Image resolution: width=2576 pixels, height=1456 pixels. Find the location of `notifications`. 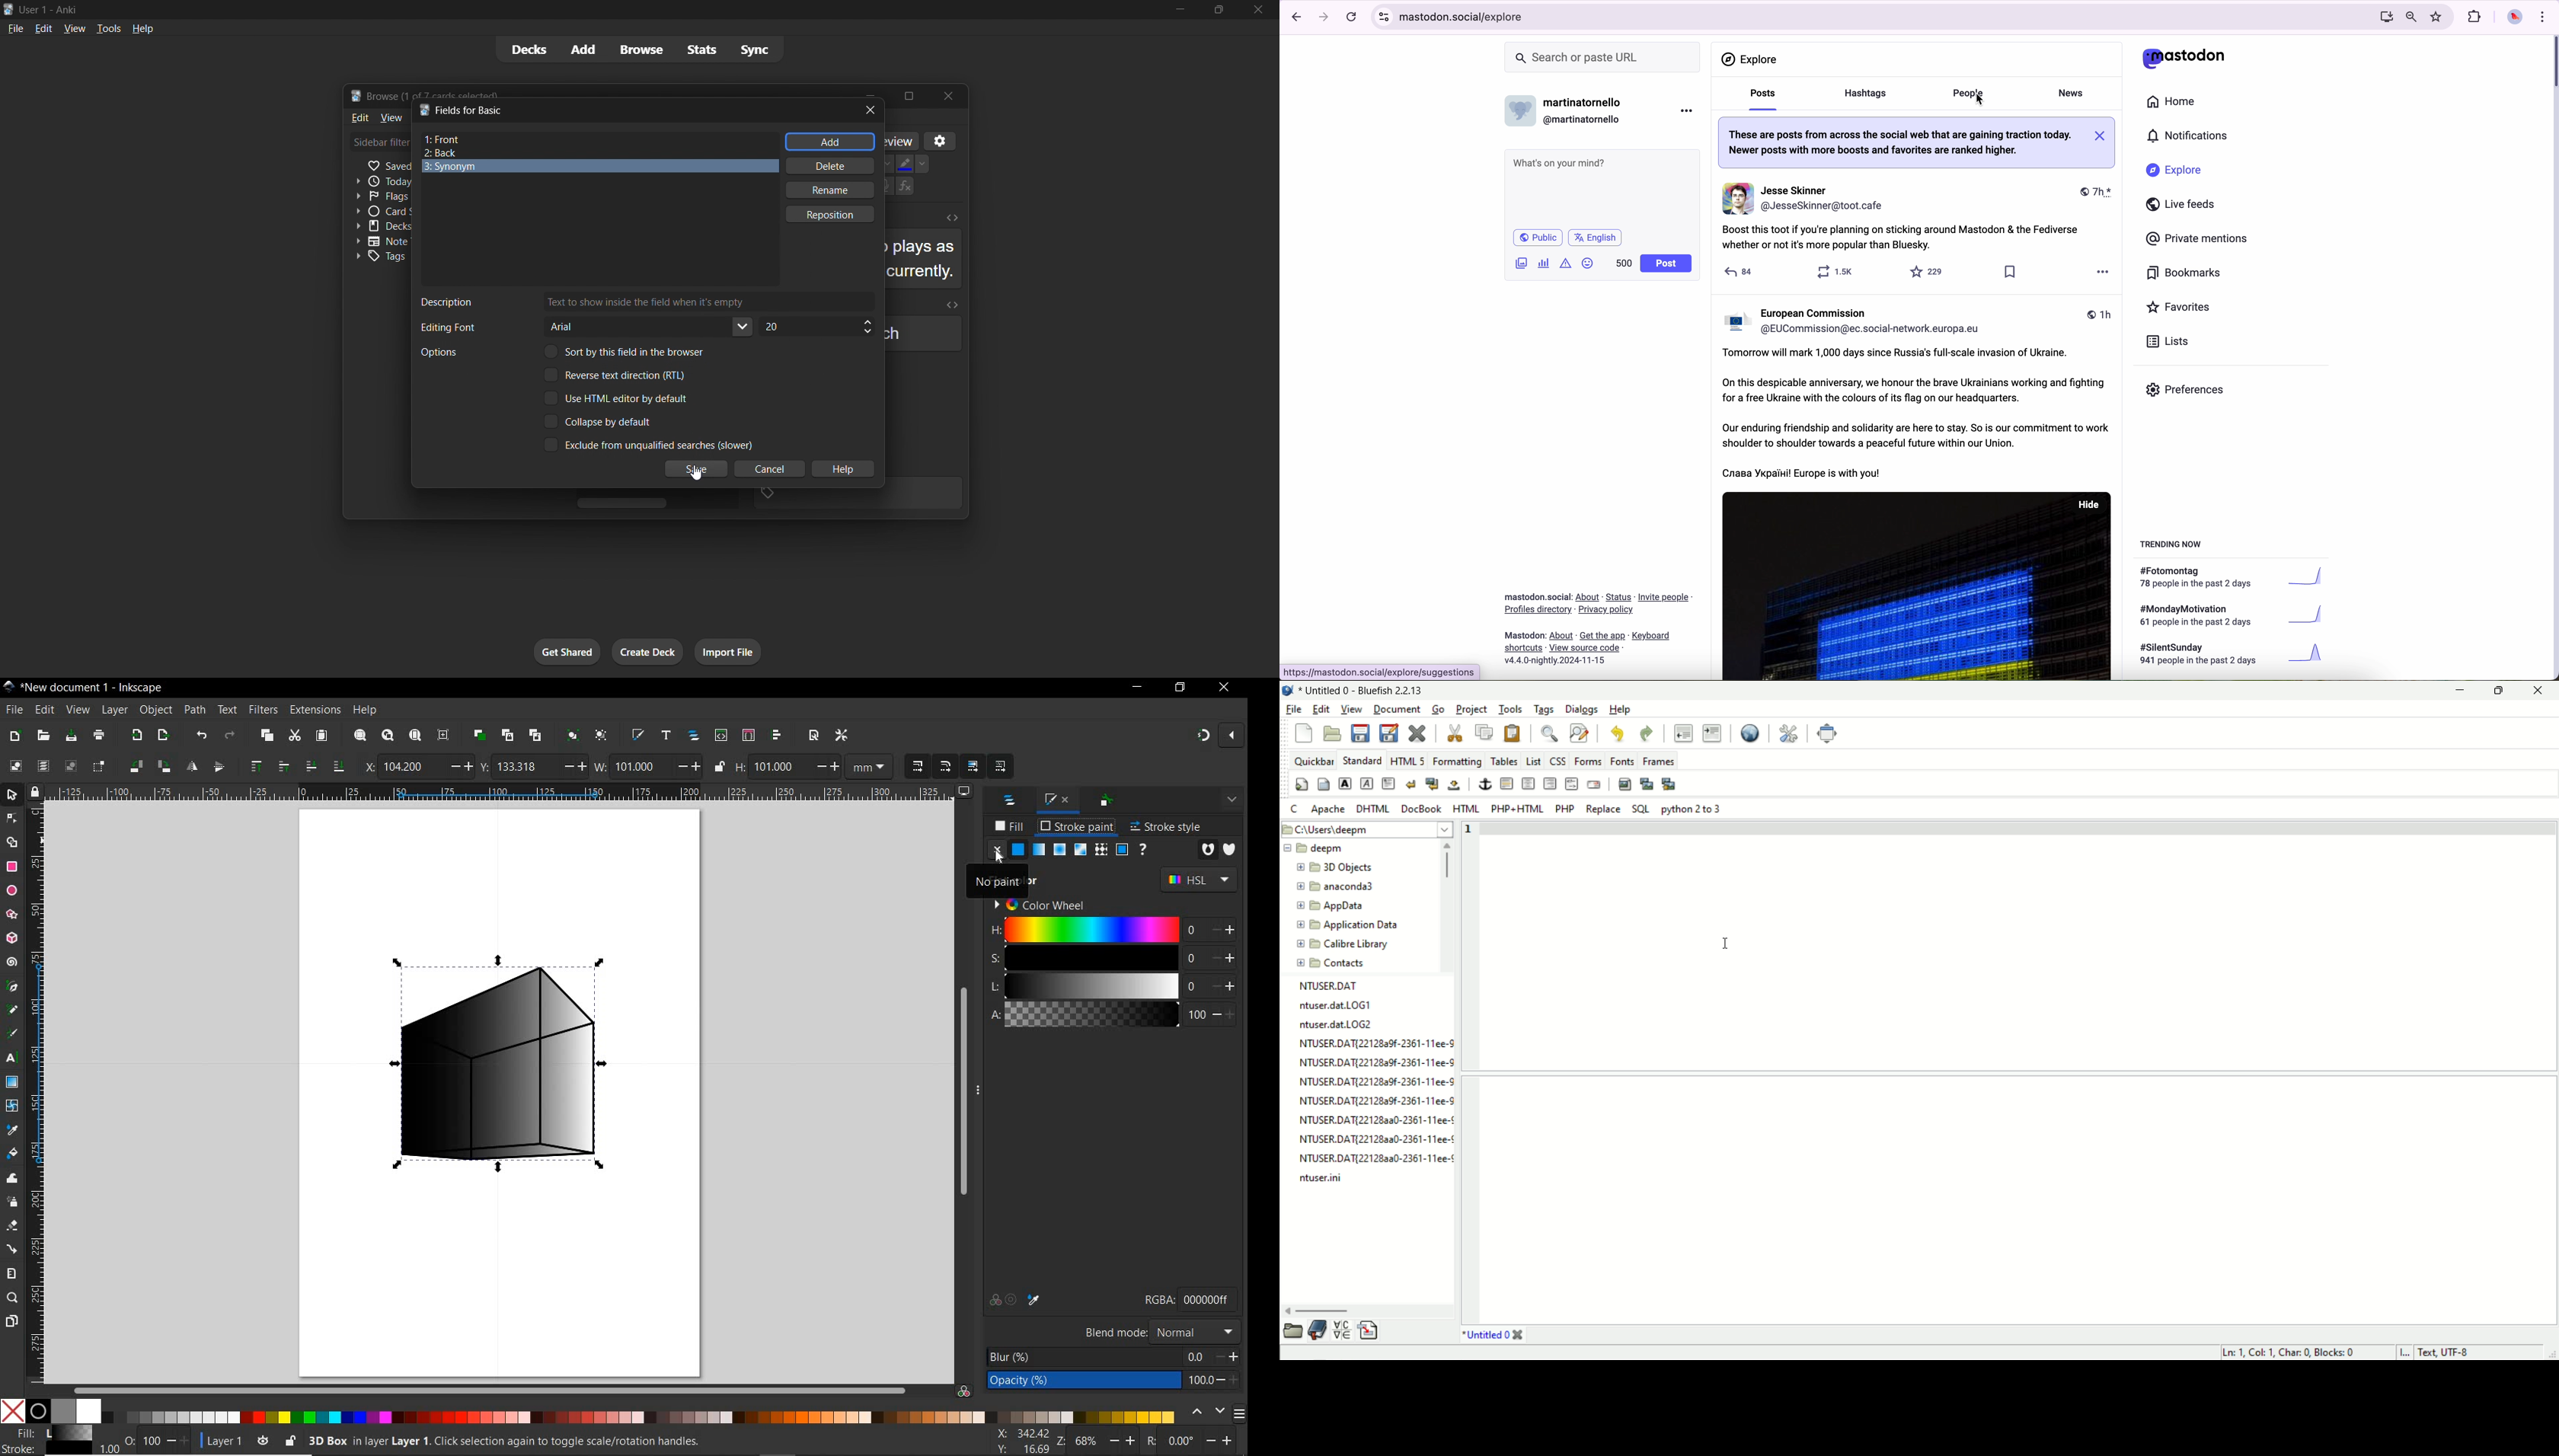

notifications is located at coordinates (2192, 137).